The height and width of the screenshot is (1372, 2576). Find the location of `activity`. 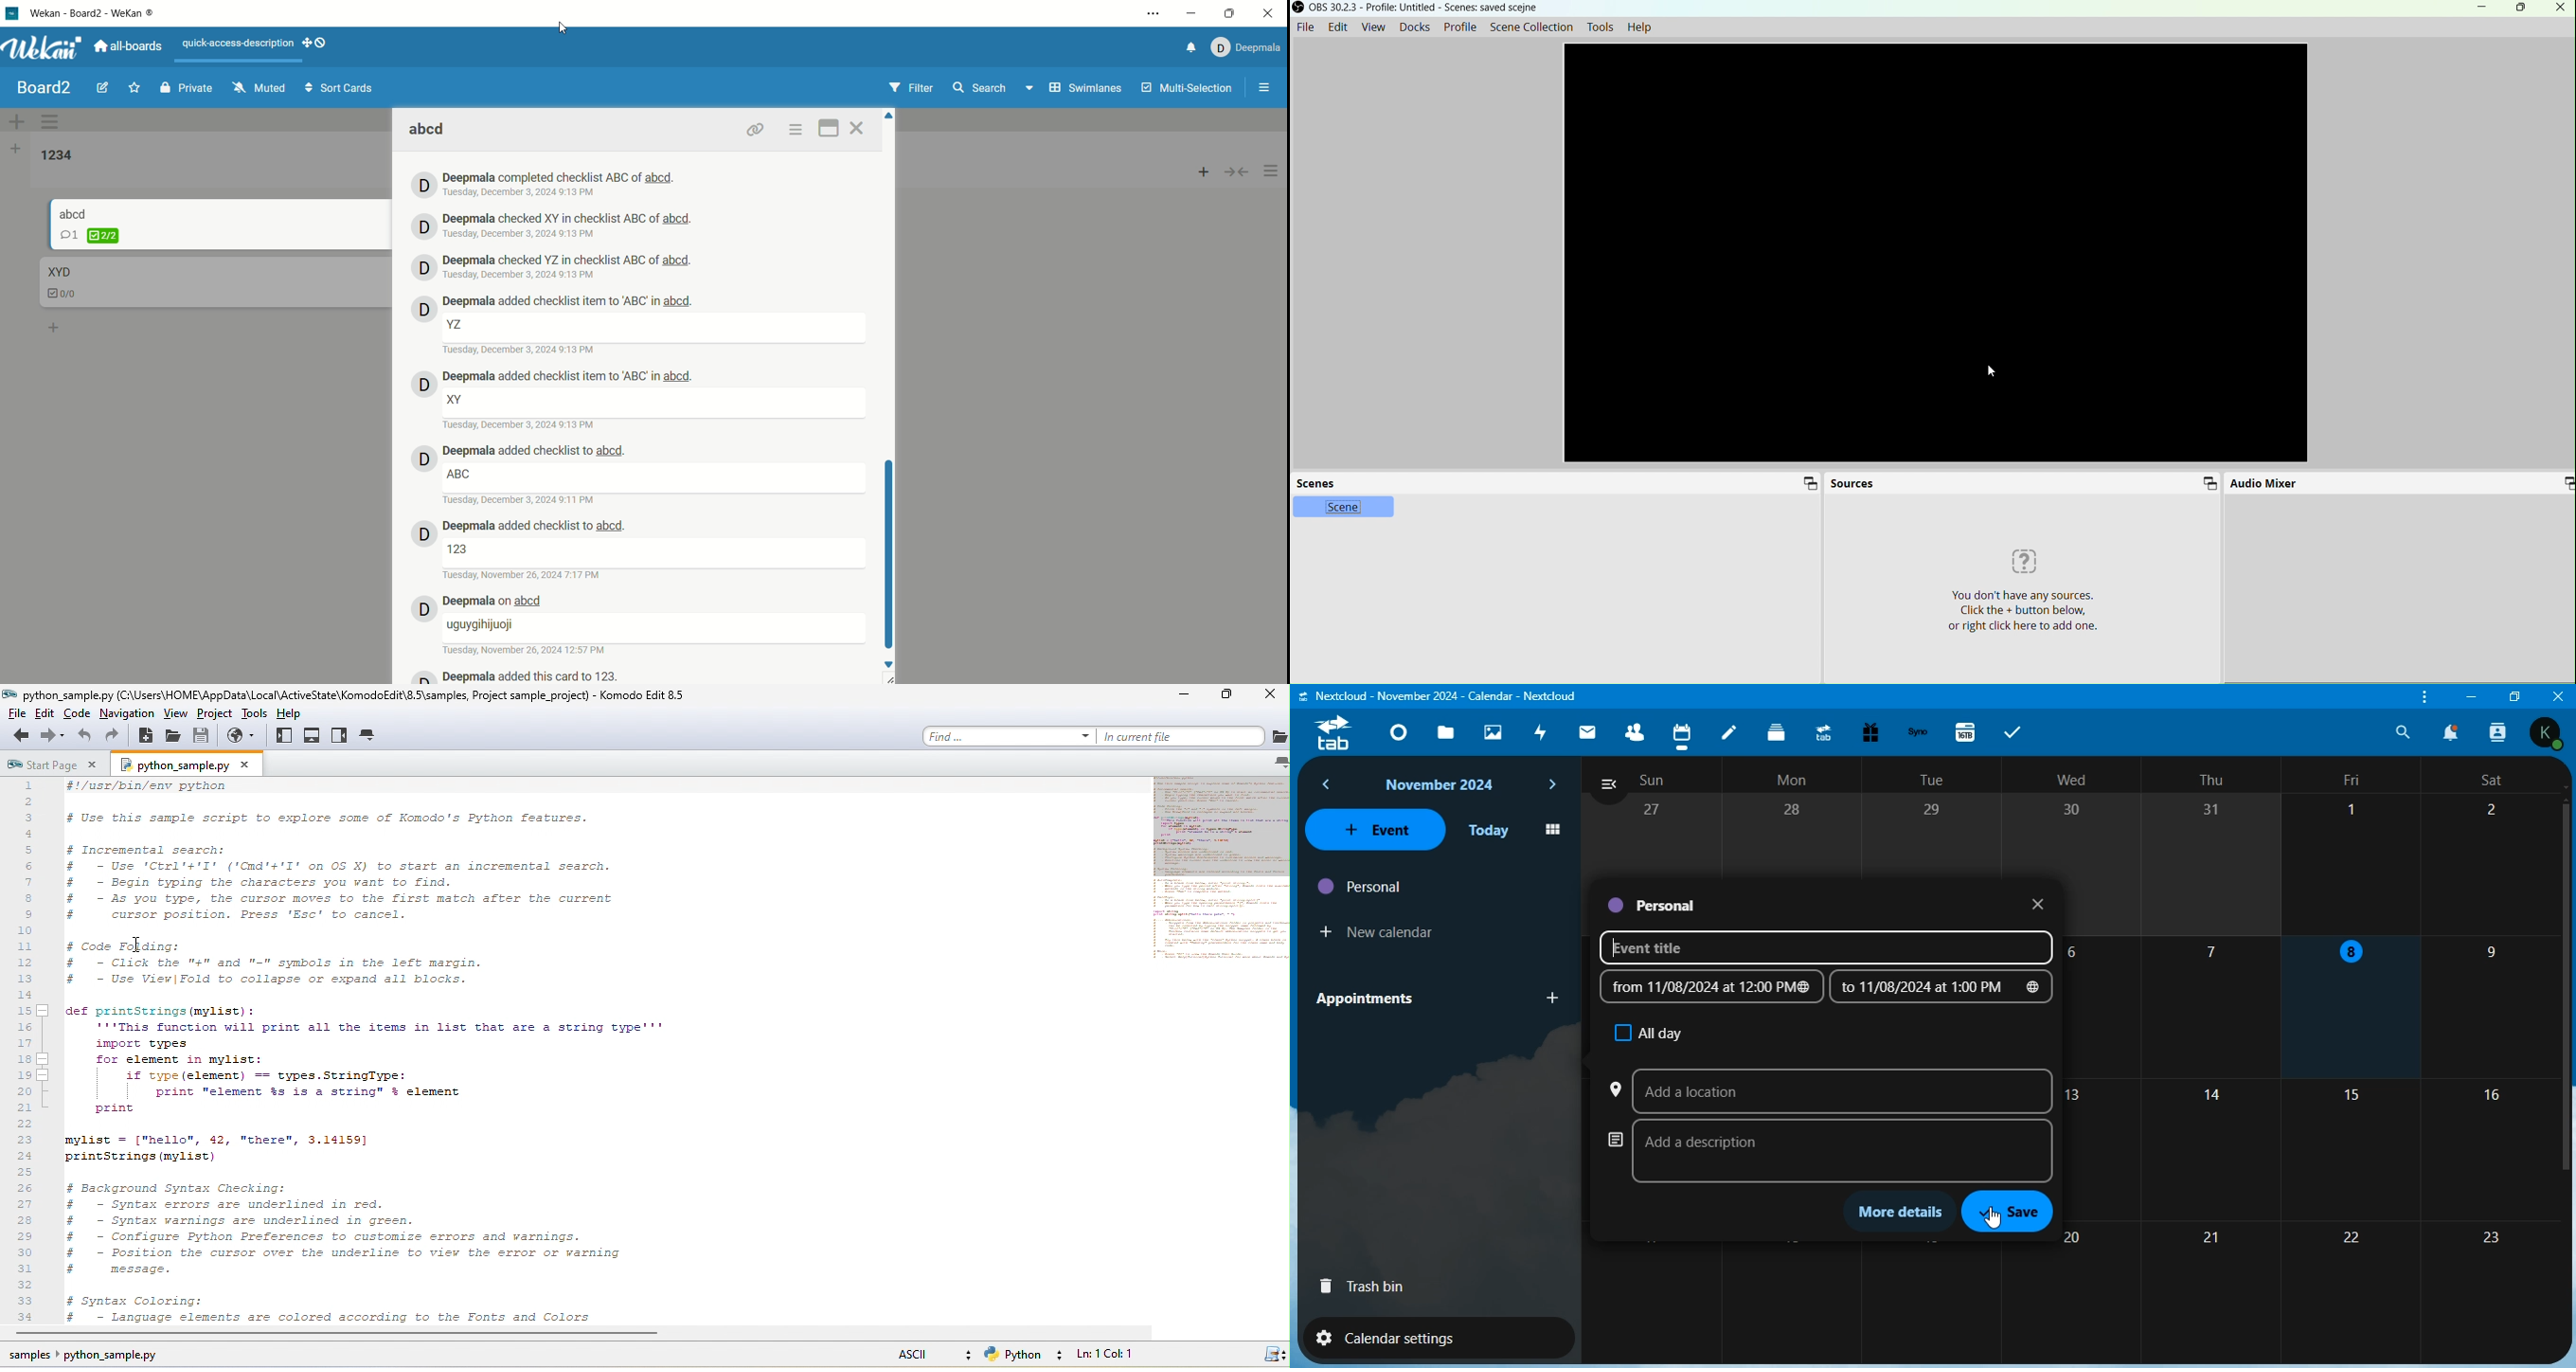

activity is located at coordinates (1539, 732).